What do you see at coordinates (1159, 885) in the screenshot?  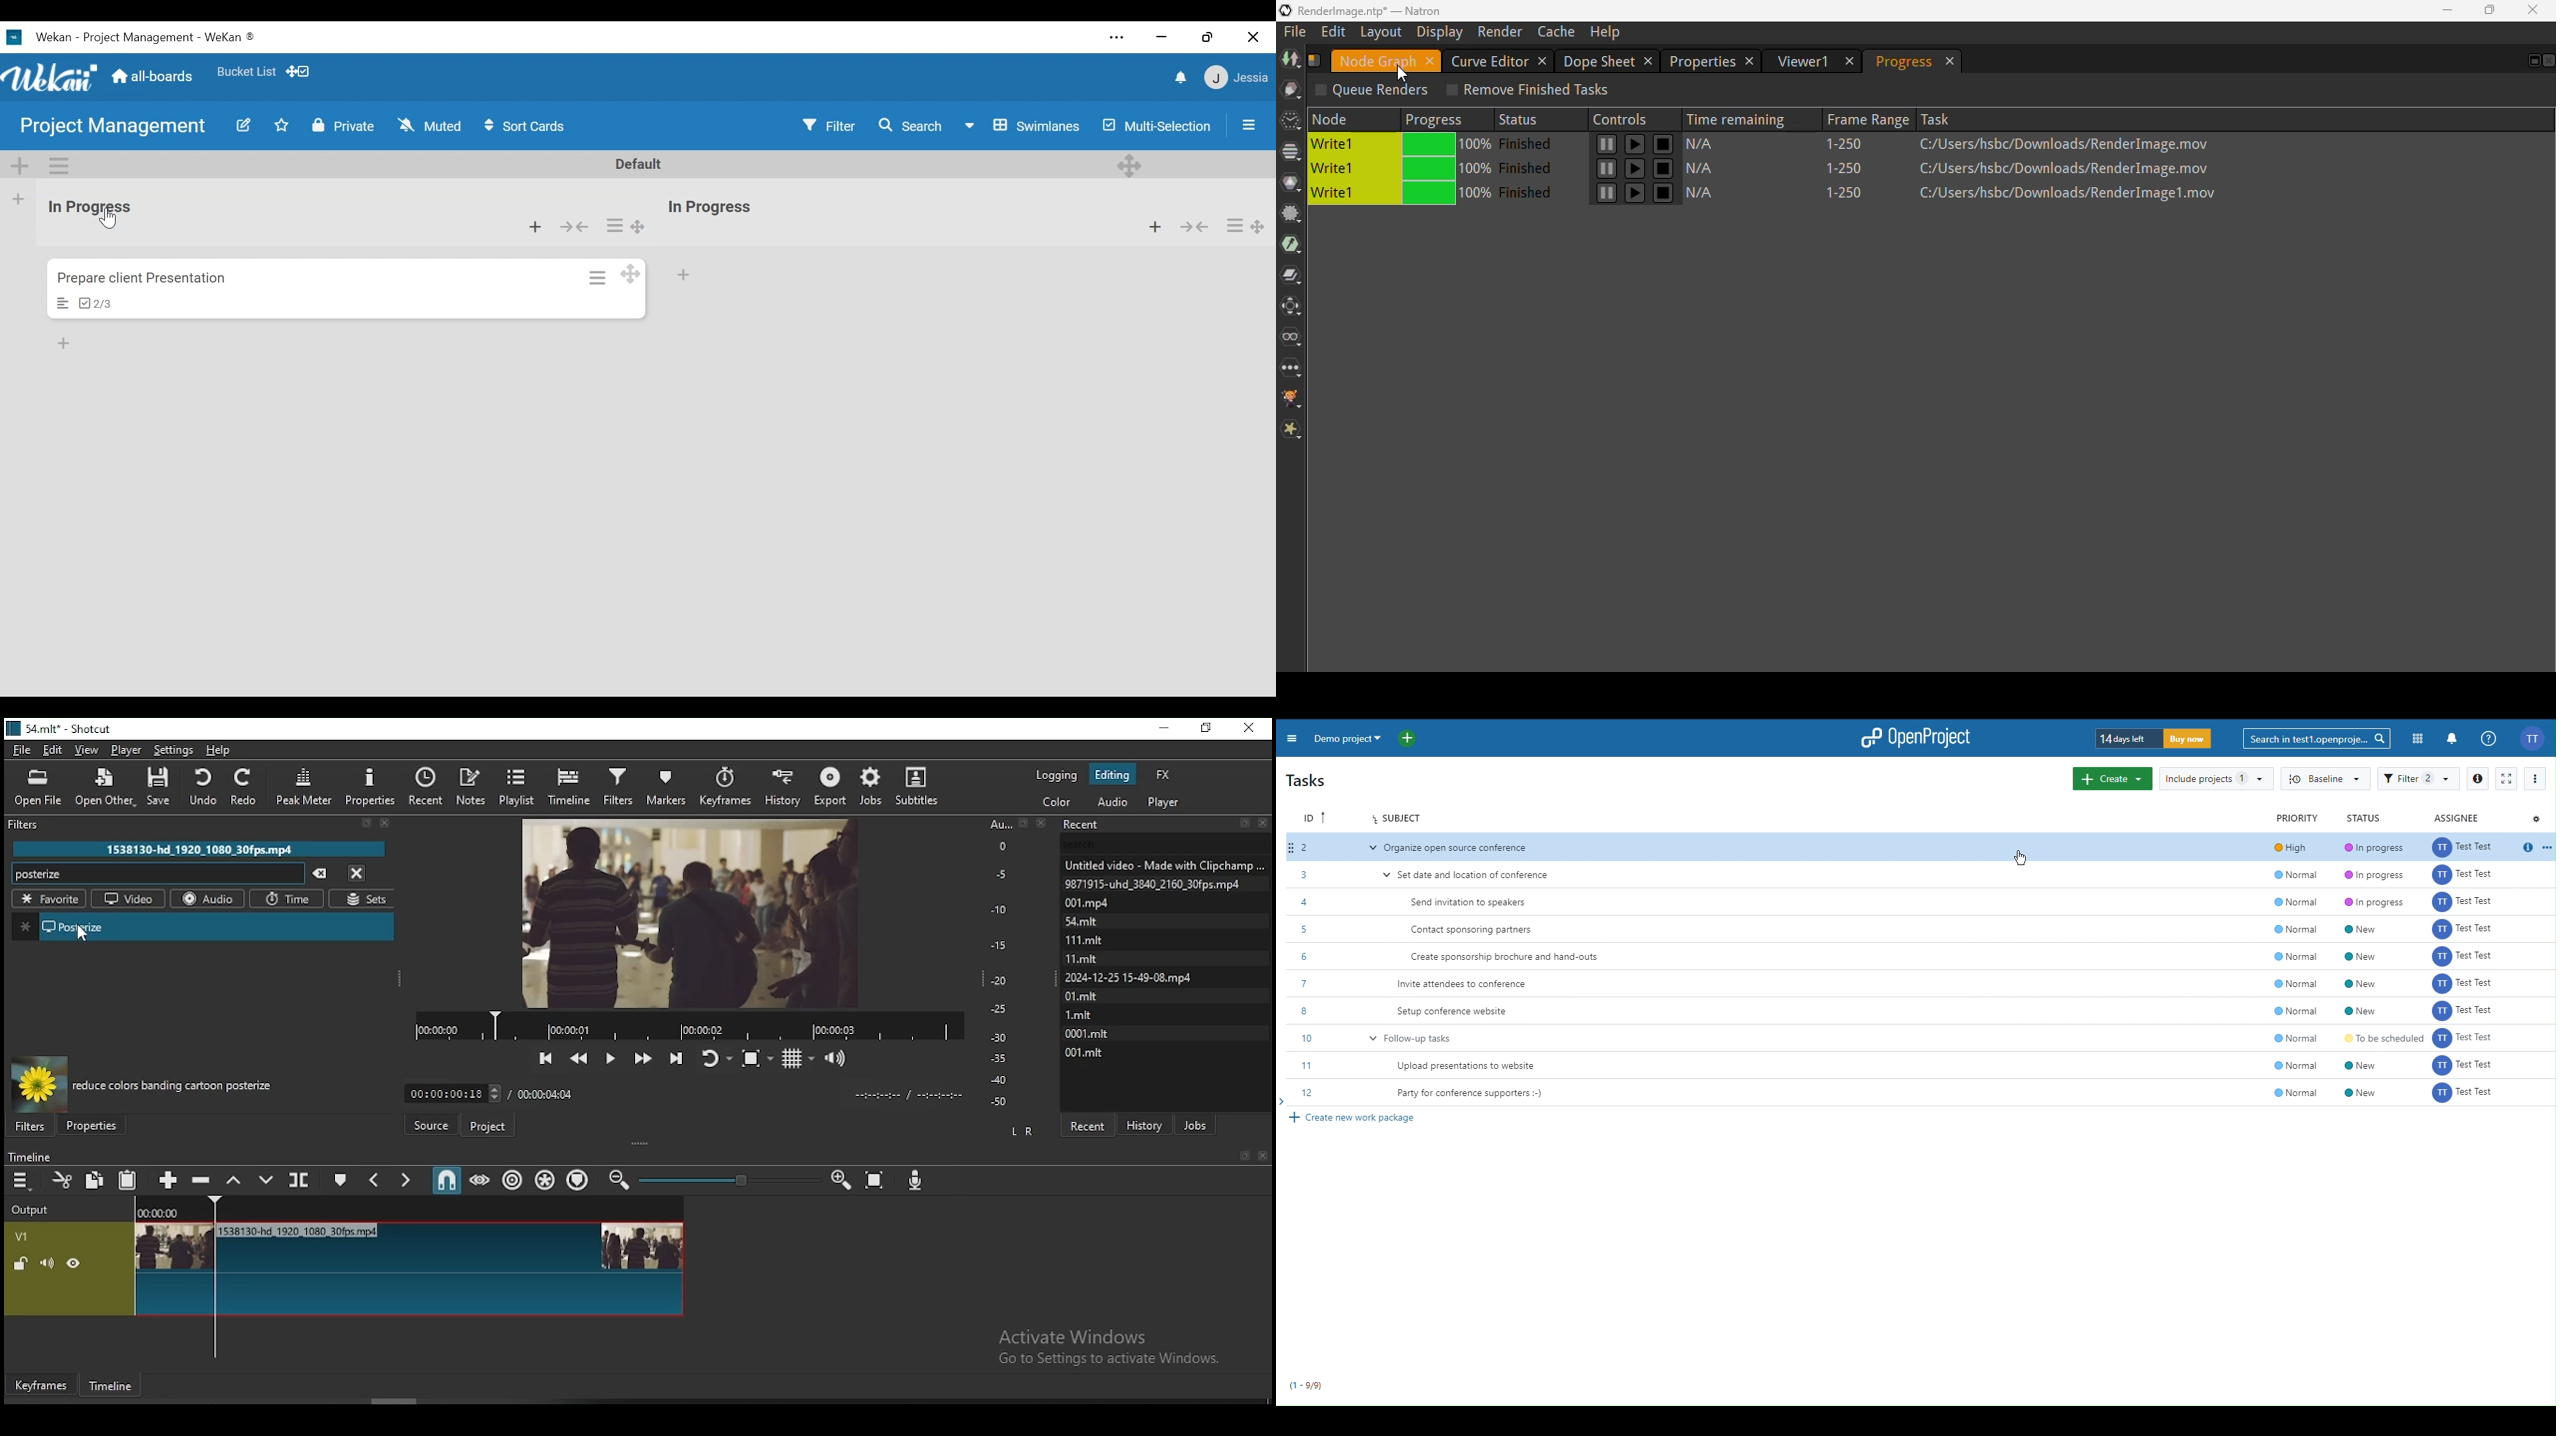 I see `9871915-uhd_3840_2160_30fps.mp4` at bounding box center [1159, 885].